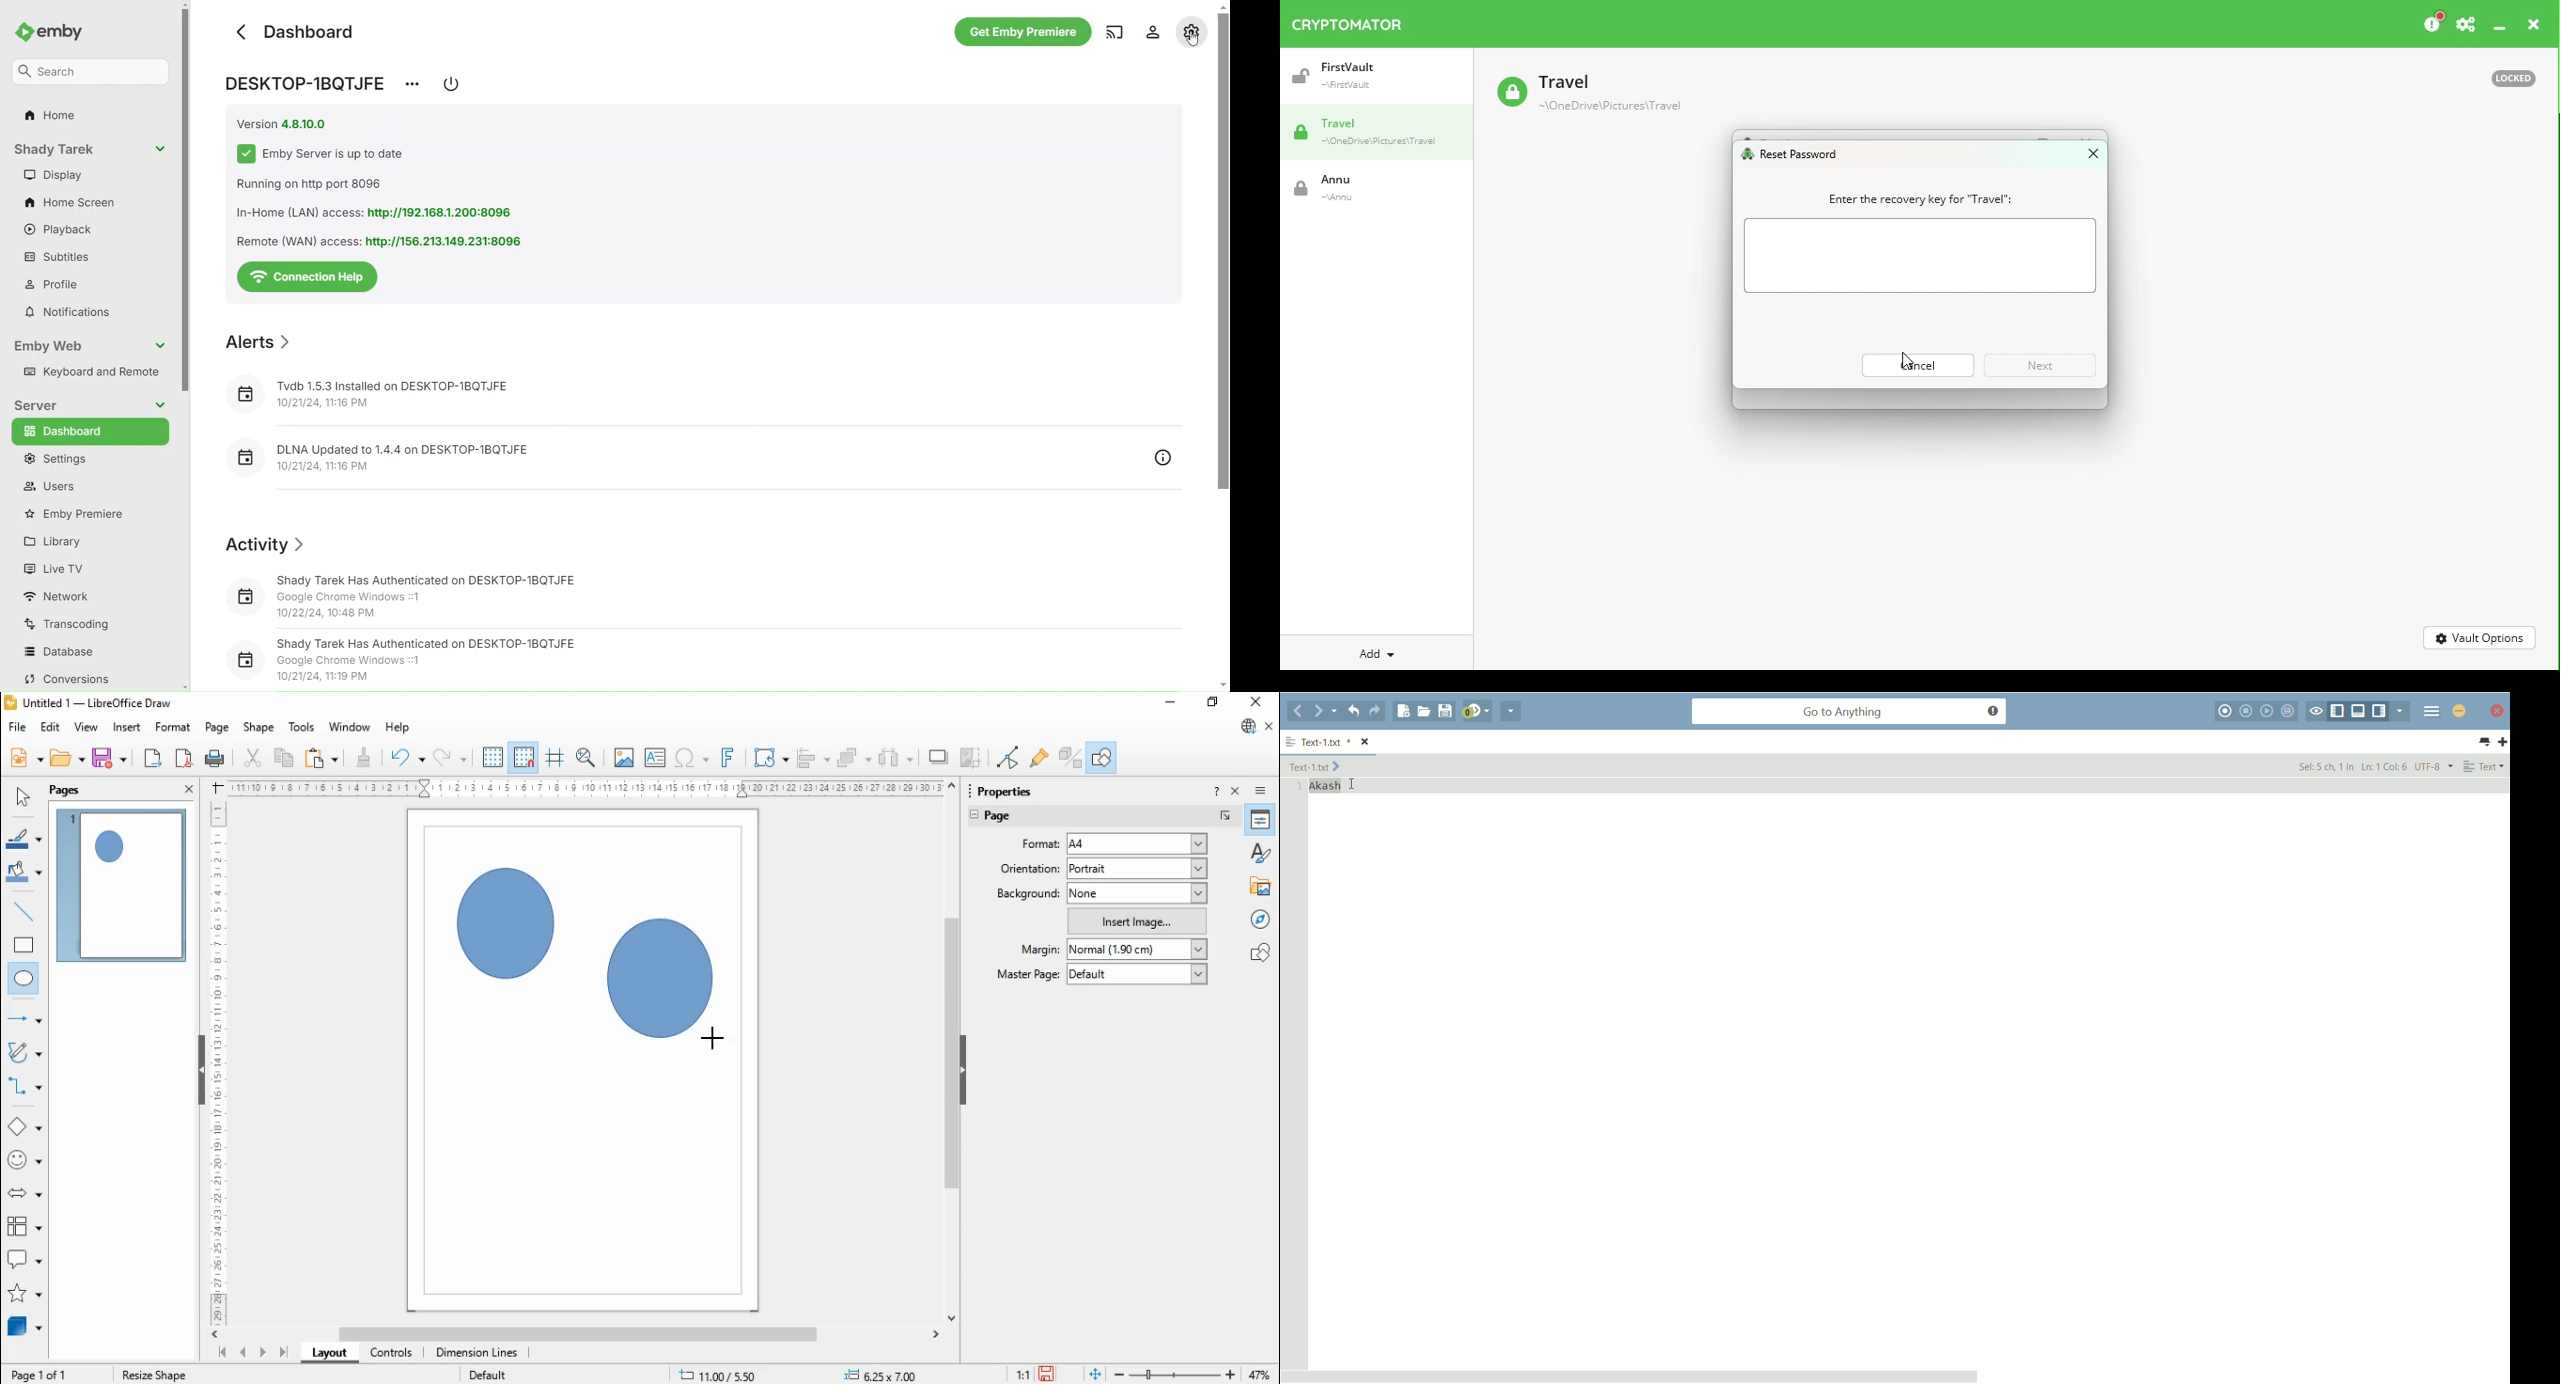 The width and height of the screenshot is (2576, 1400). Describe the element at coordinates (1138, 920) in the screenshot. I see `insert image` at that location.